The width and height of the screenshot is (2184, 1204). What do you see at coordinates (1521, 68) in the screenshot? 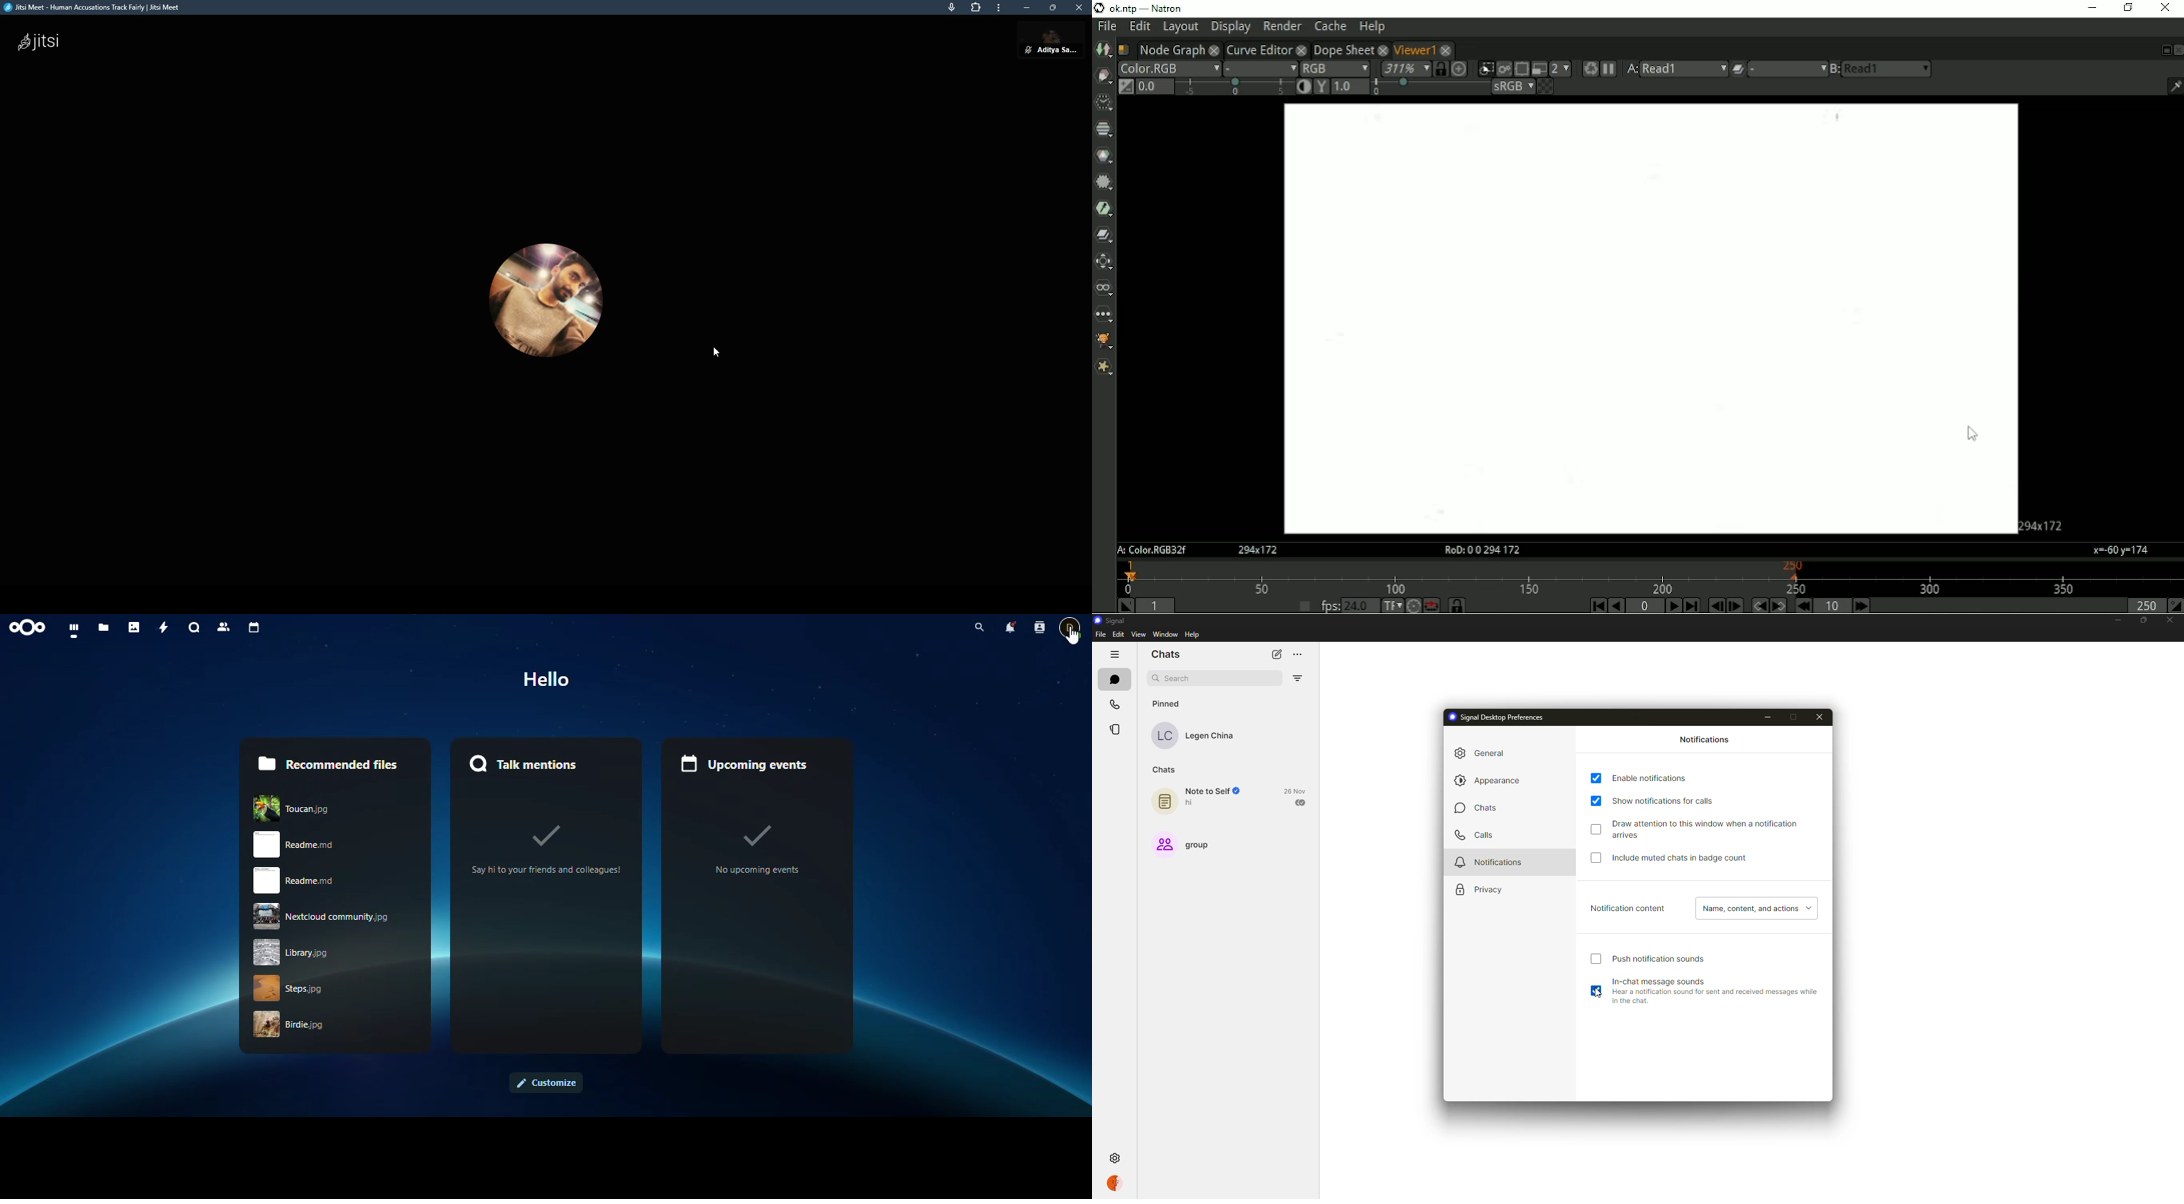
I see `Enables region of interest that limits the portion of the viewer that is kept udpdated ` at bounding box center [1521, 68].